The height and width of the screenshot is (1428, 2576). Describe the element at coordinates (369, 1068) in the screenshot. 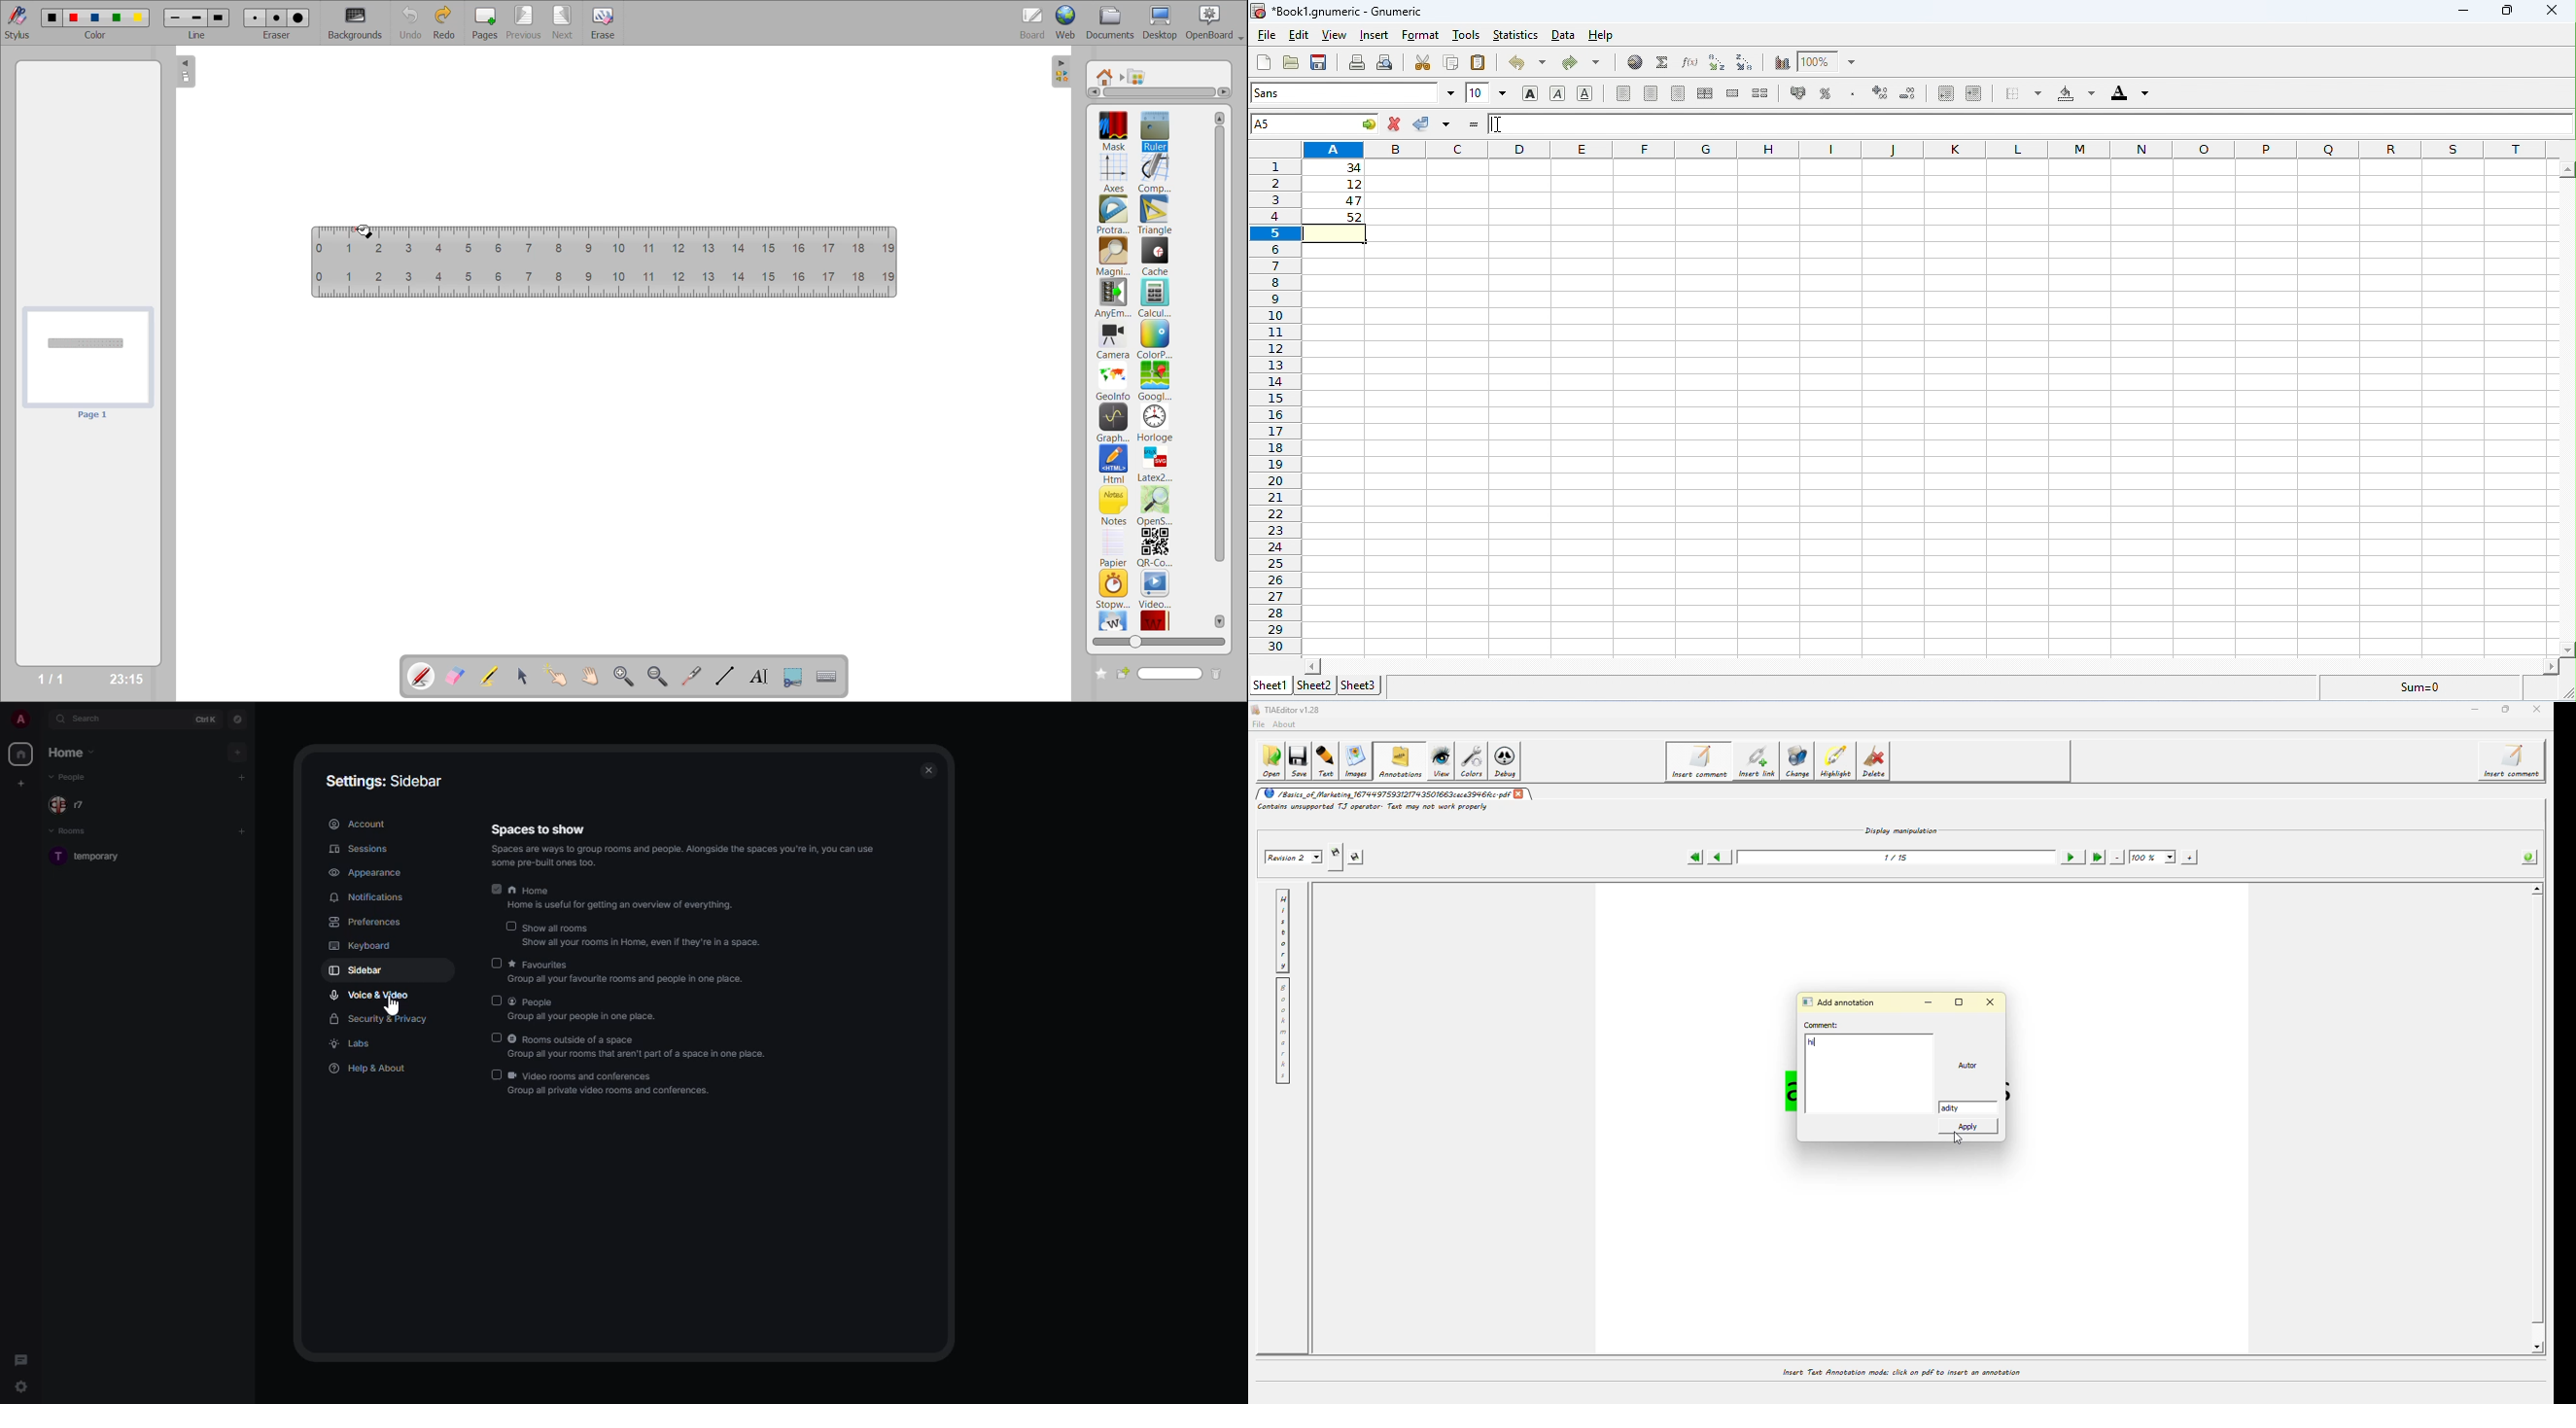

I see `help & about` at that location.